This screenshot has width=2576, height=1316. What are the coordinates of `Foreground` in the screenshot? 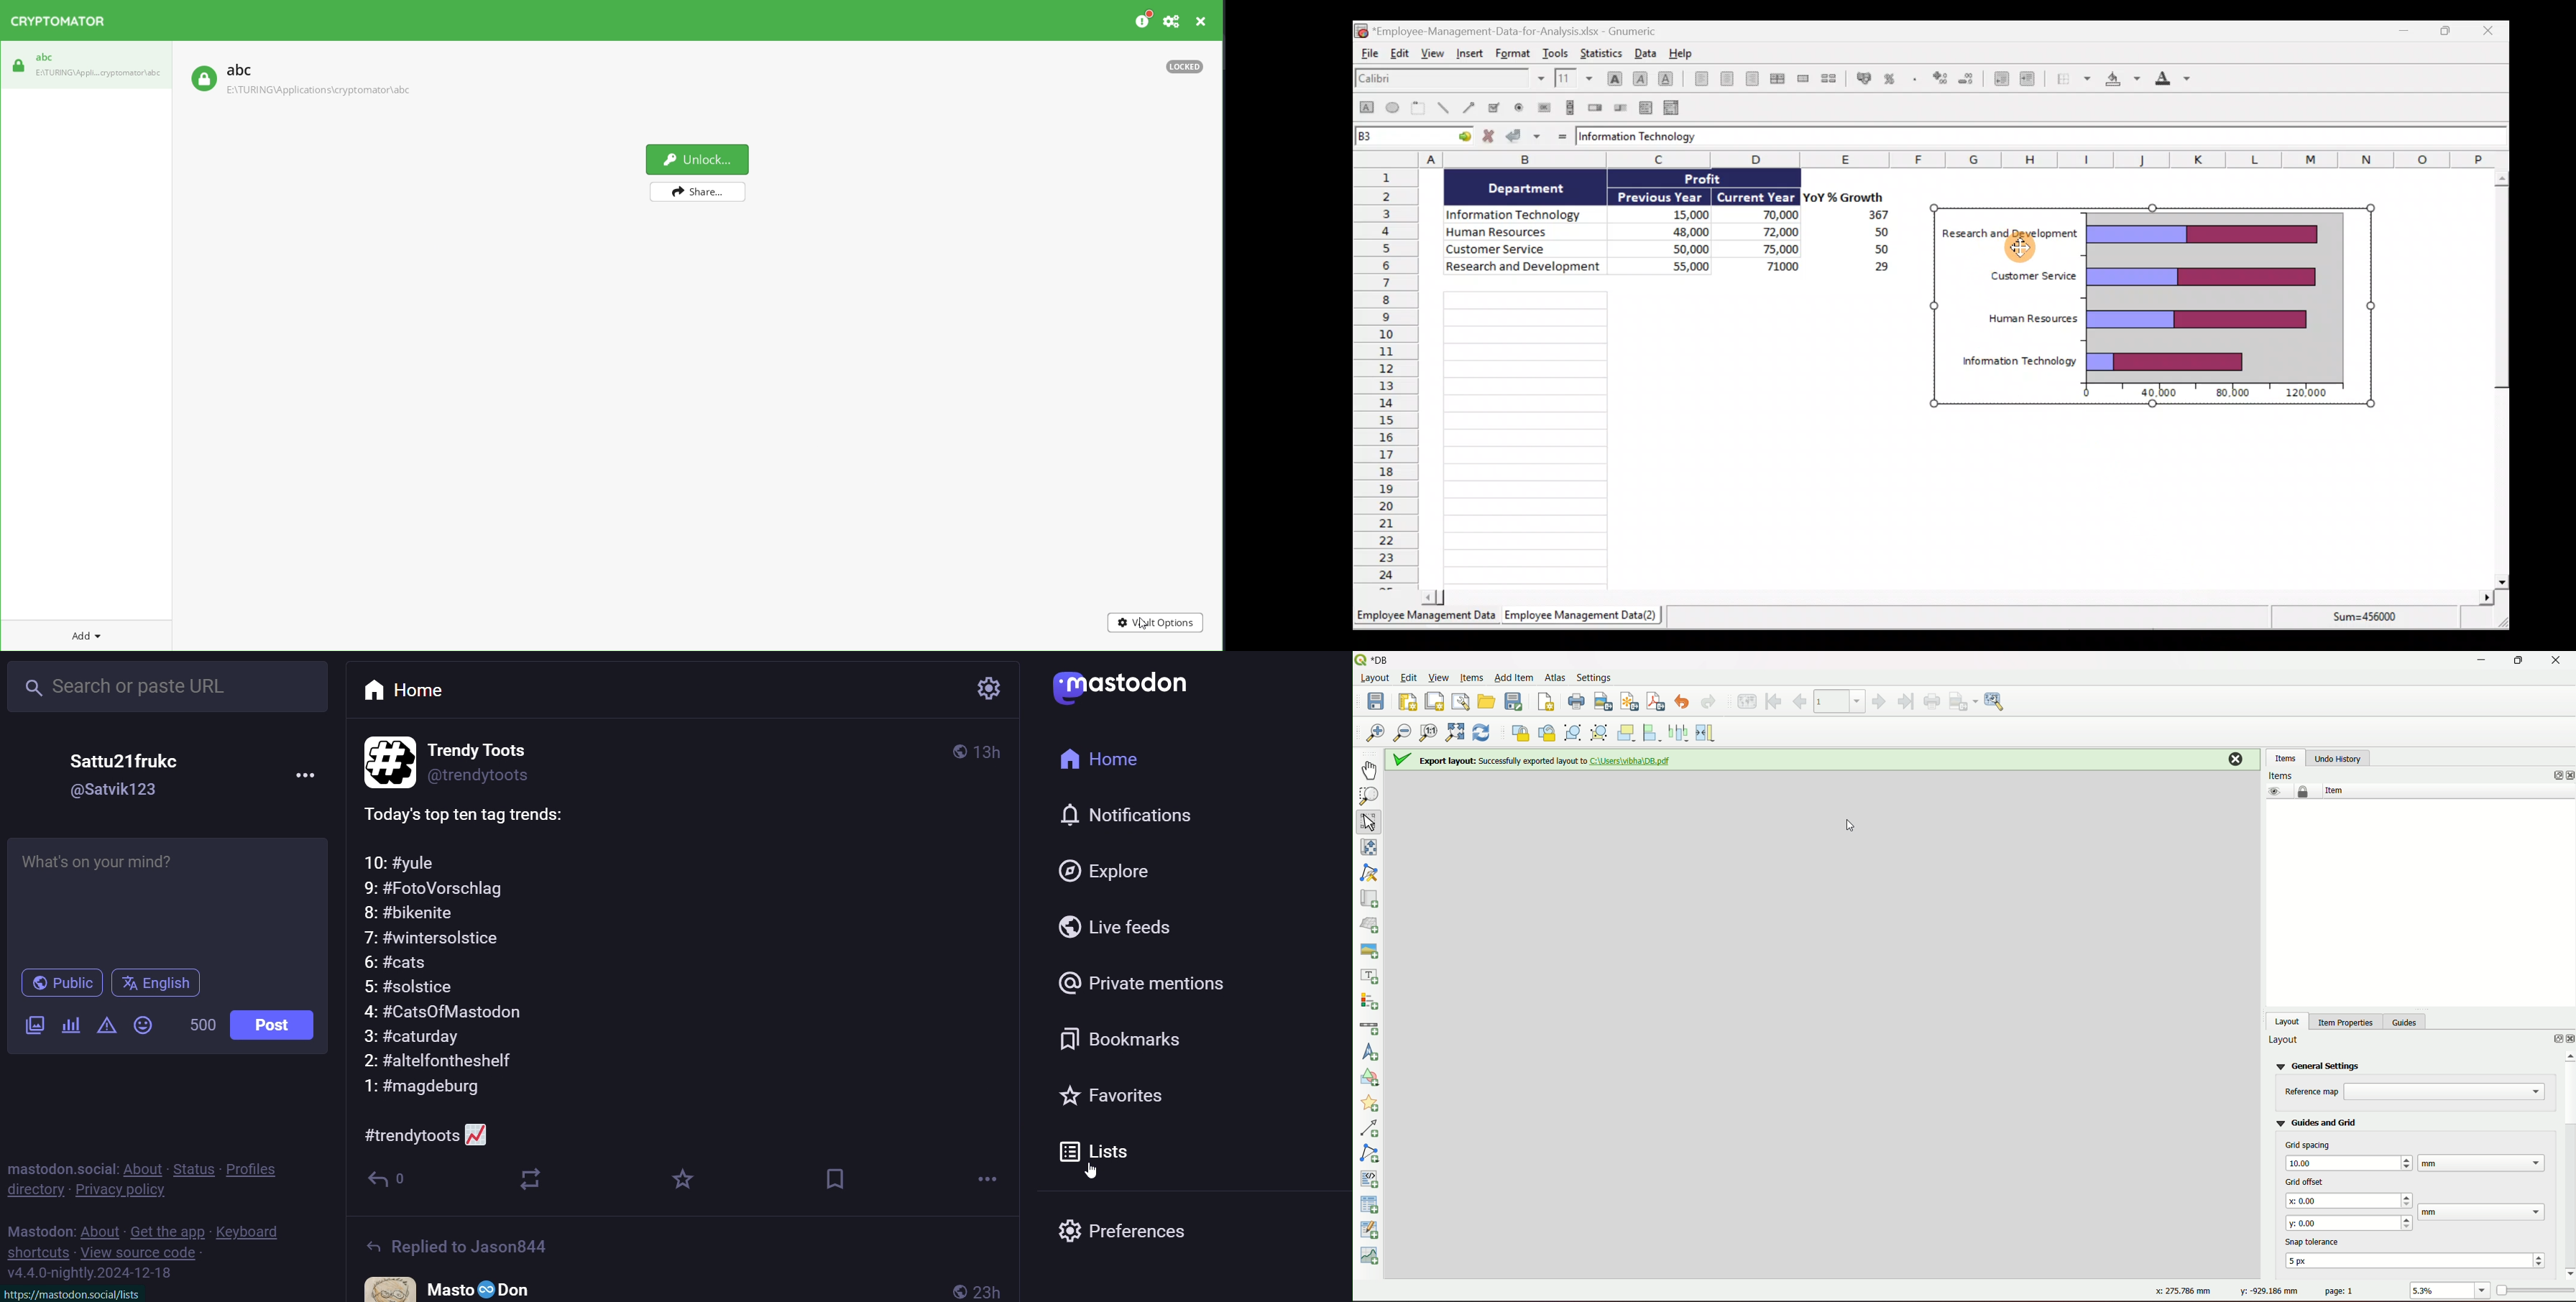 It's located at (2178, 80).